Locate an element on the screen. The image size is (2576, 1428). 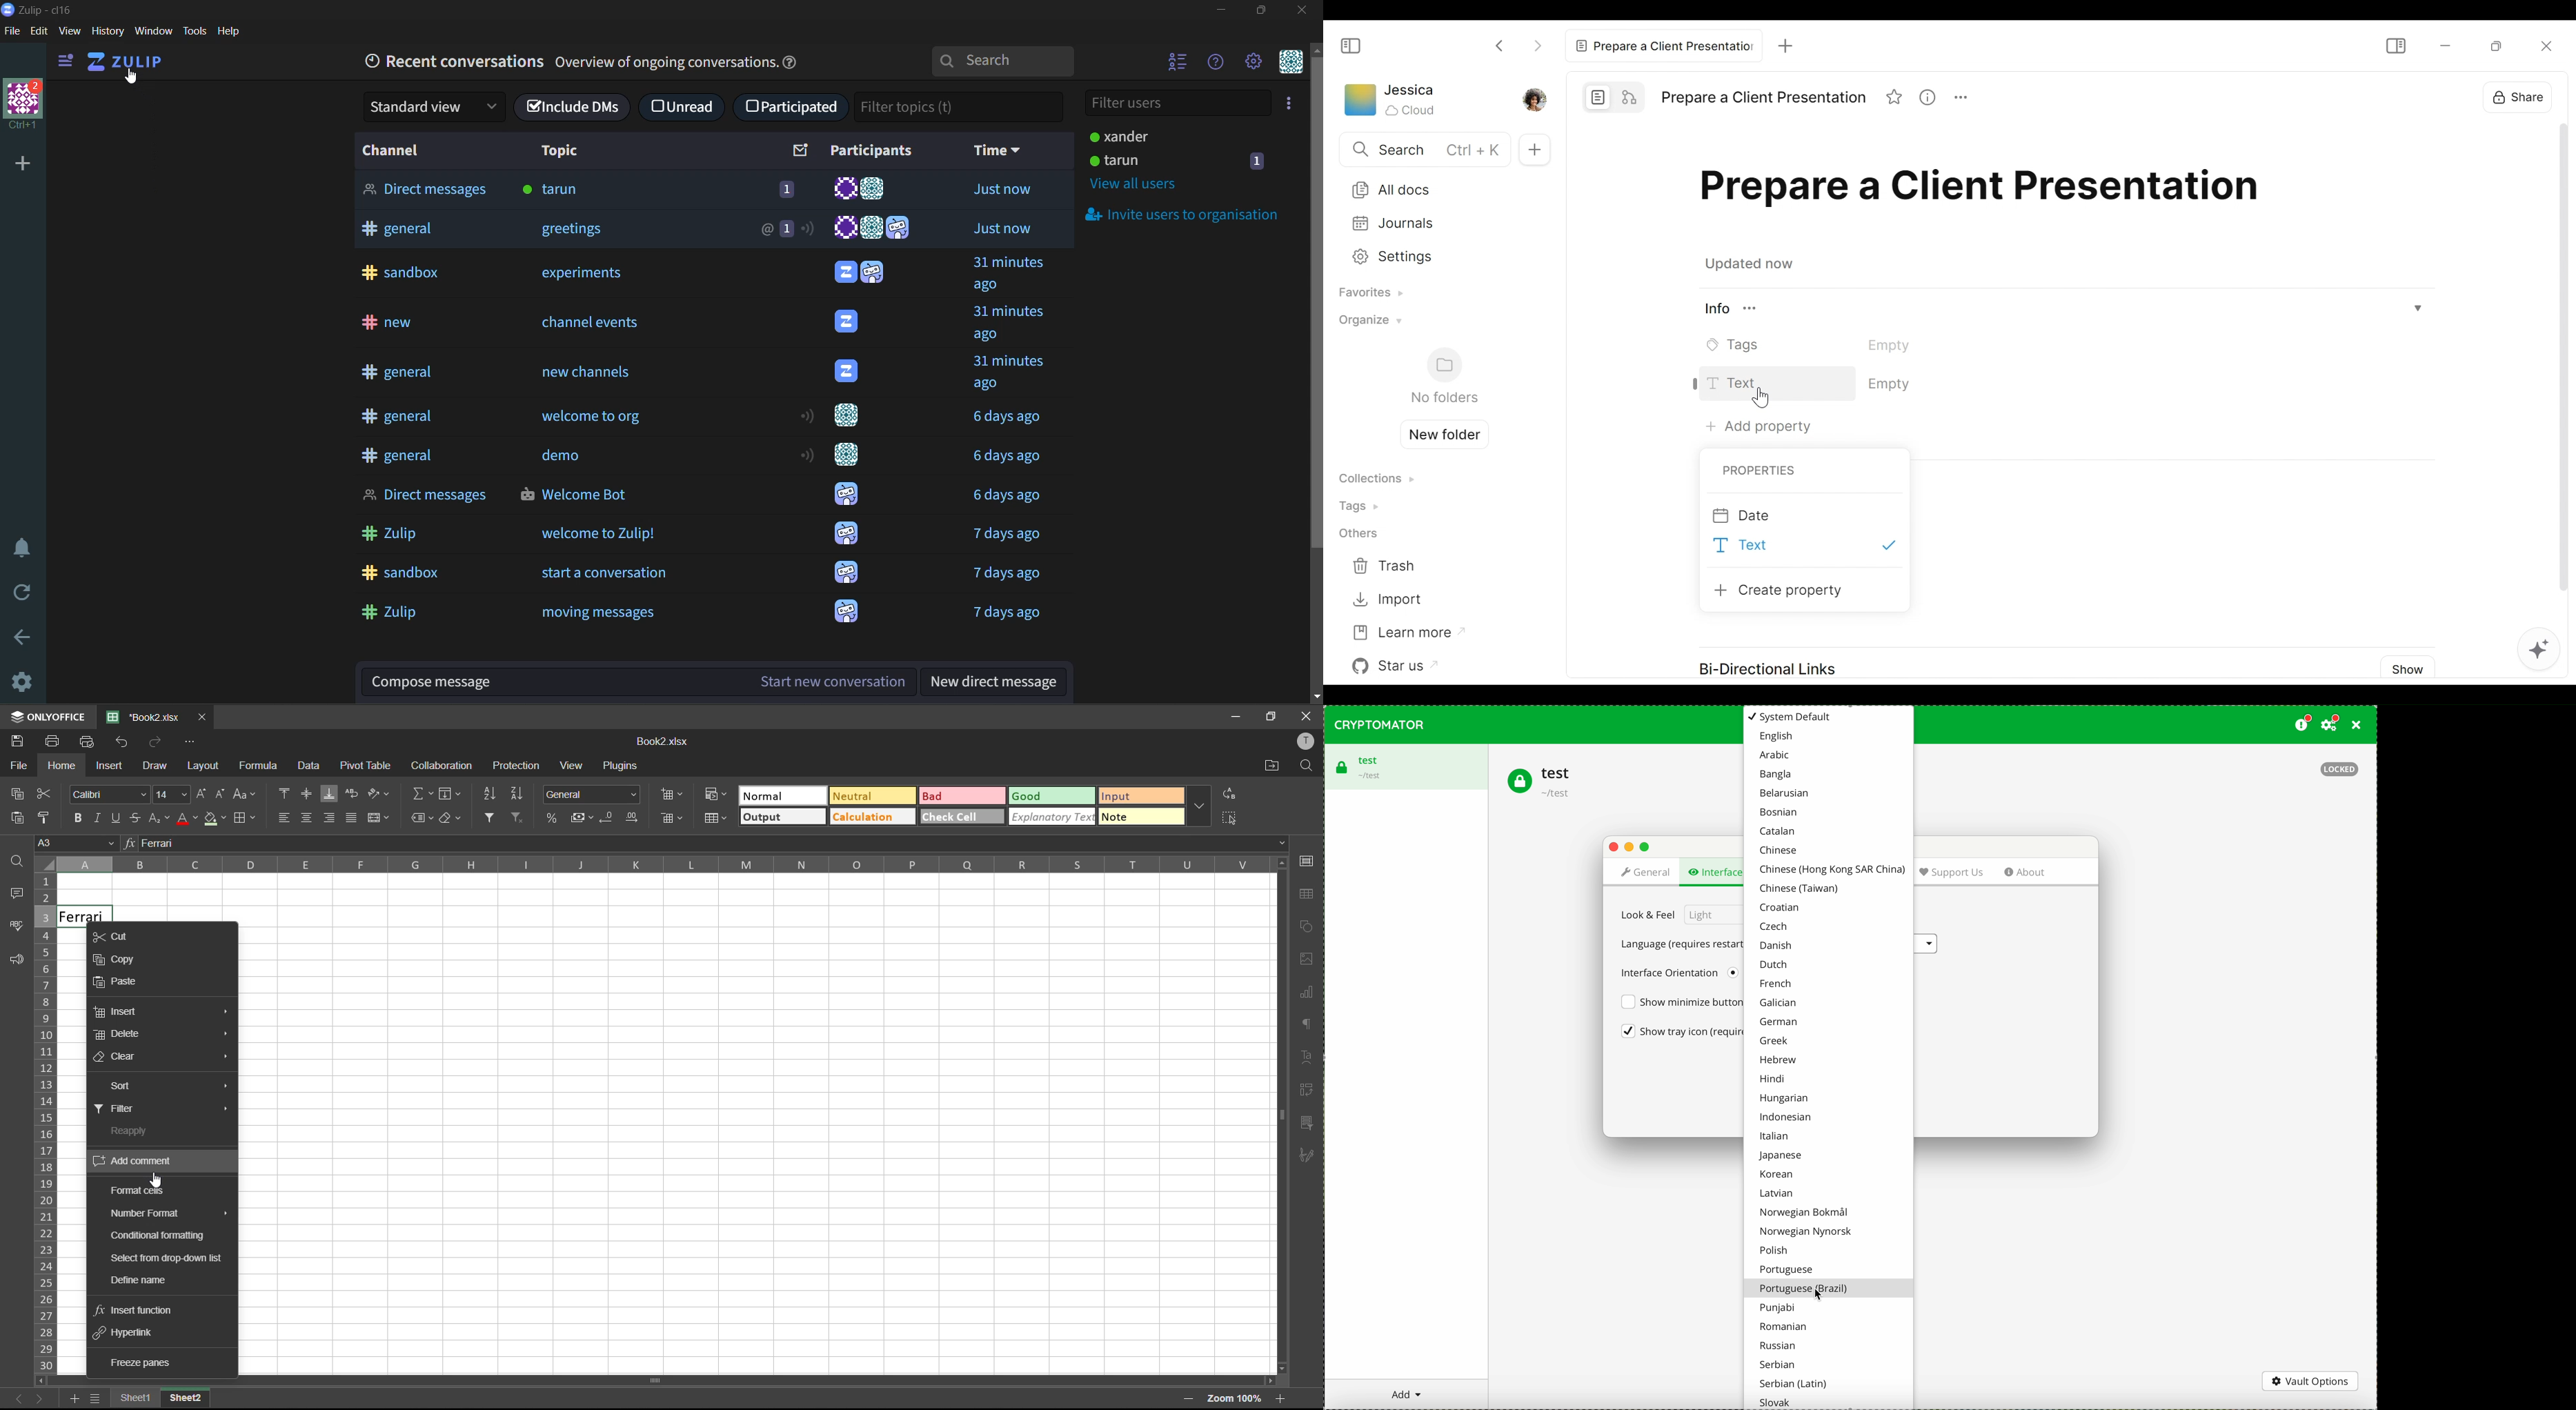
view all users is located at coordinates (1132, 188).